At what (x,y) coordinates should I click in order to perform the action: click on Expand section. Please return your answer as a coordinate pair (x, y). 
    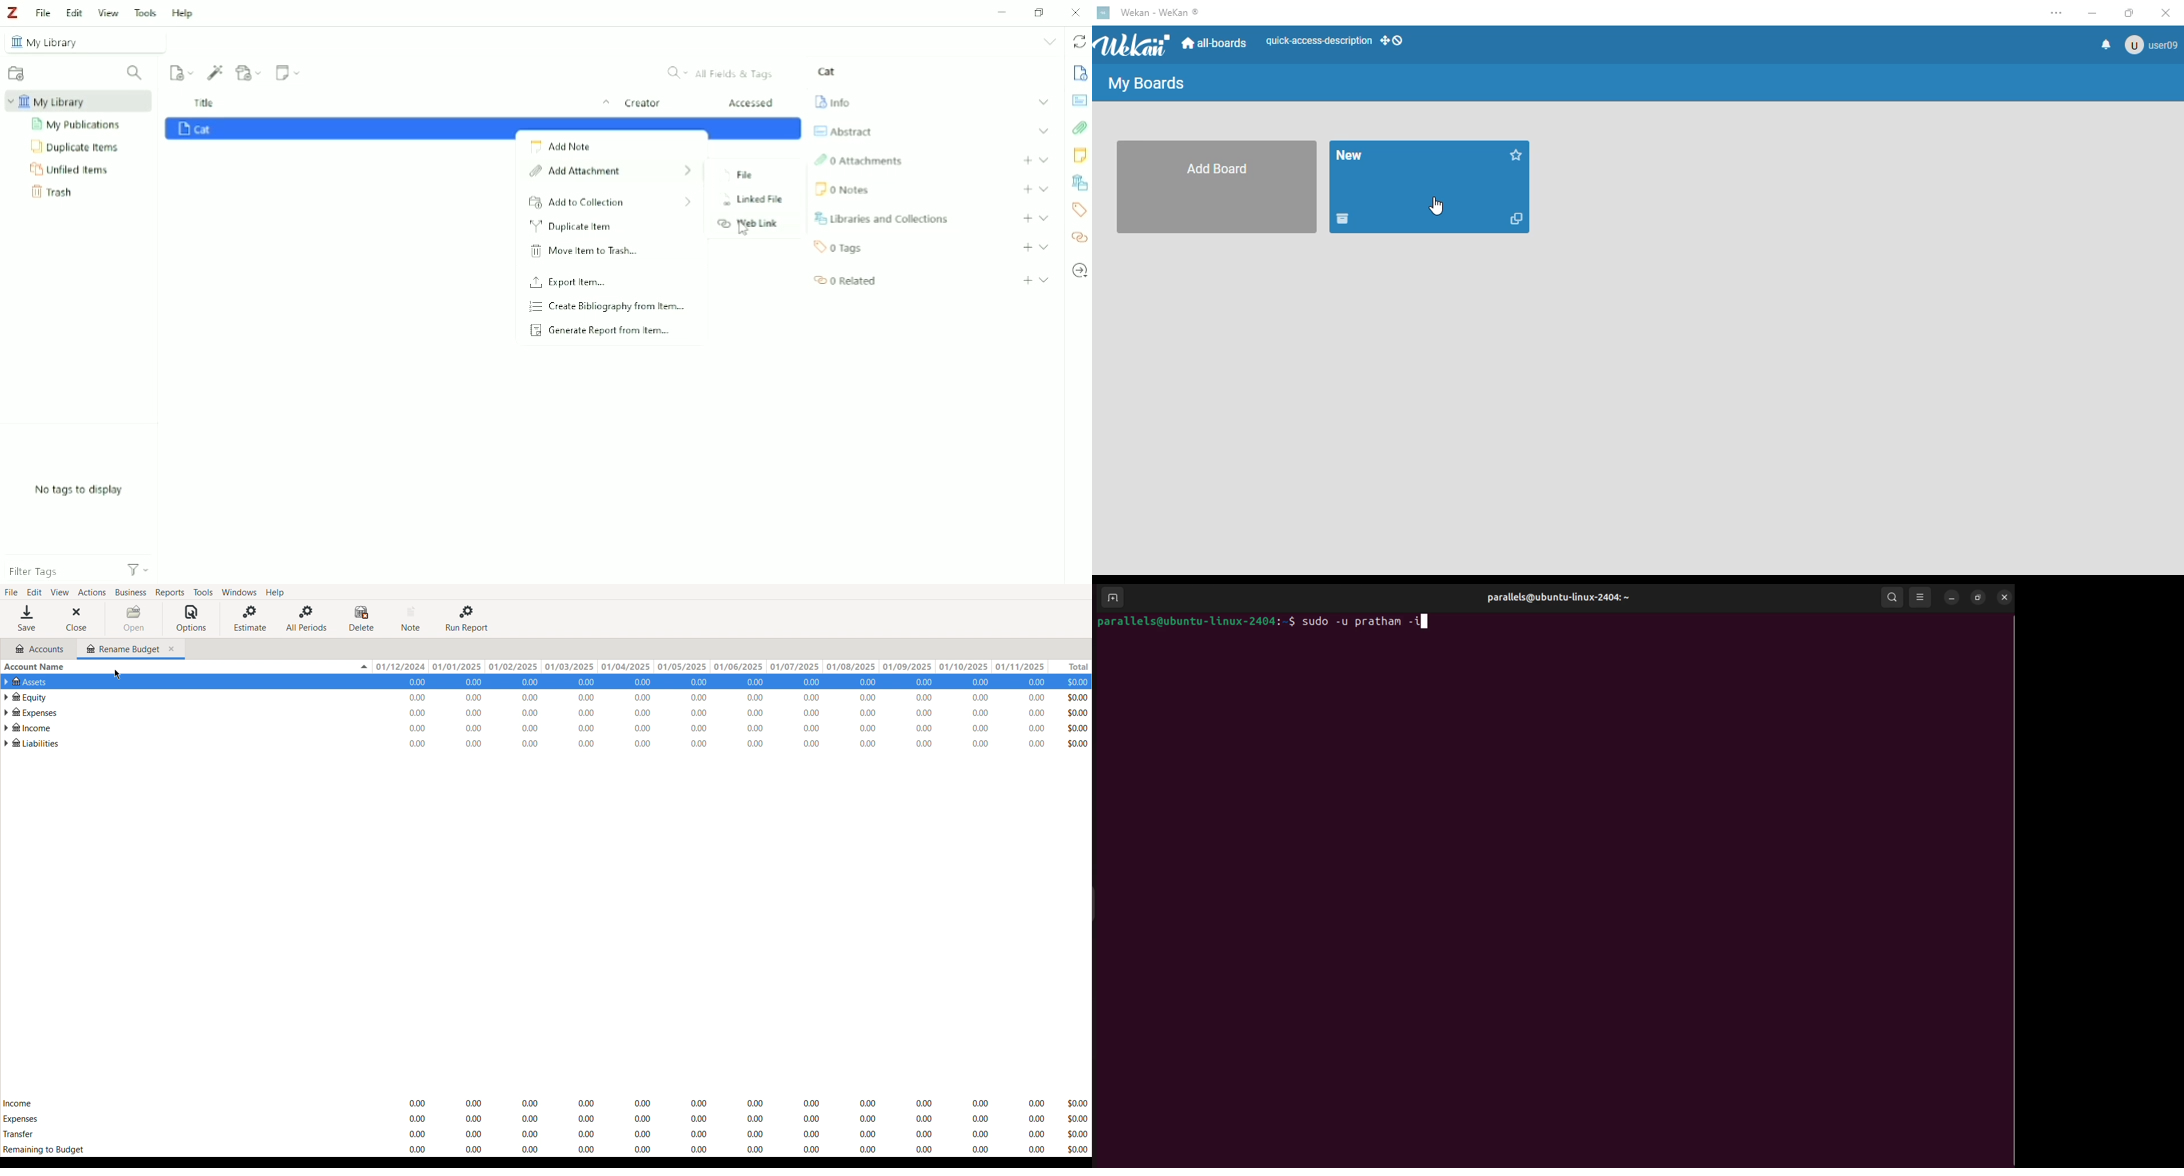
    Looking at the image, I should click on (1045, 189).